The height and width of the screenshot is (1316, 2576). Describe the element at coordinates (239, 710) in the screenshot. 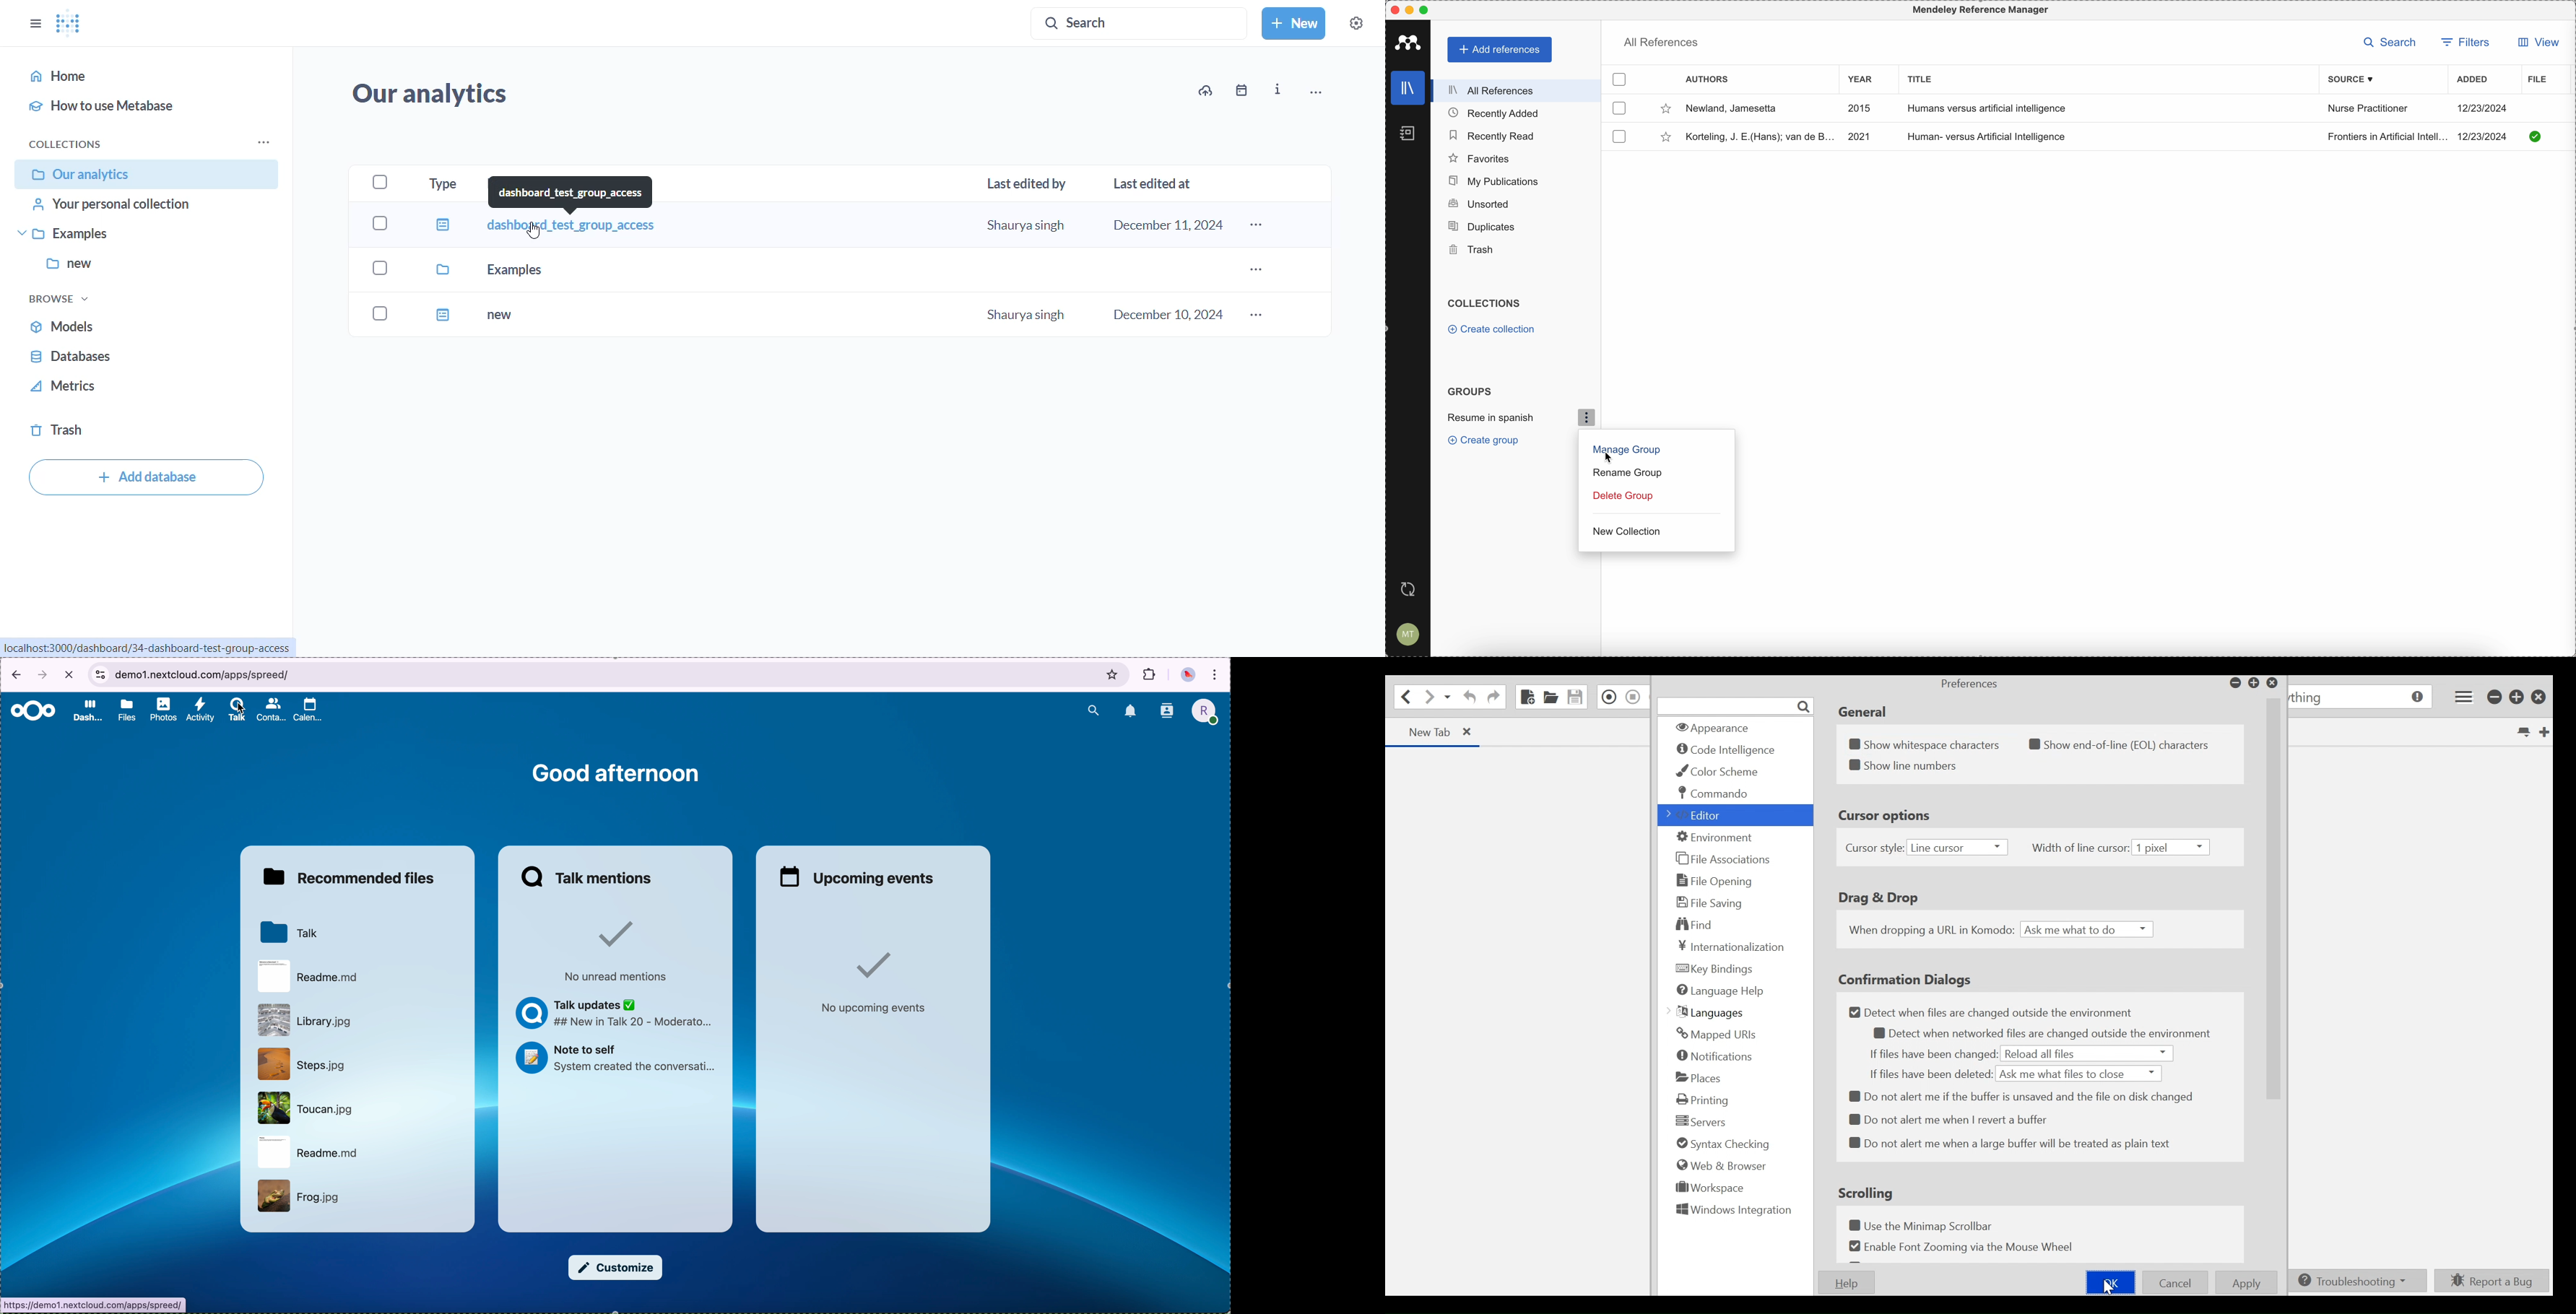

I see `talk` at that location.